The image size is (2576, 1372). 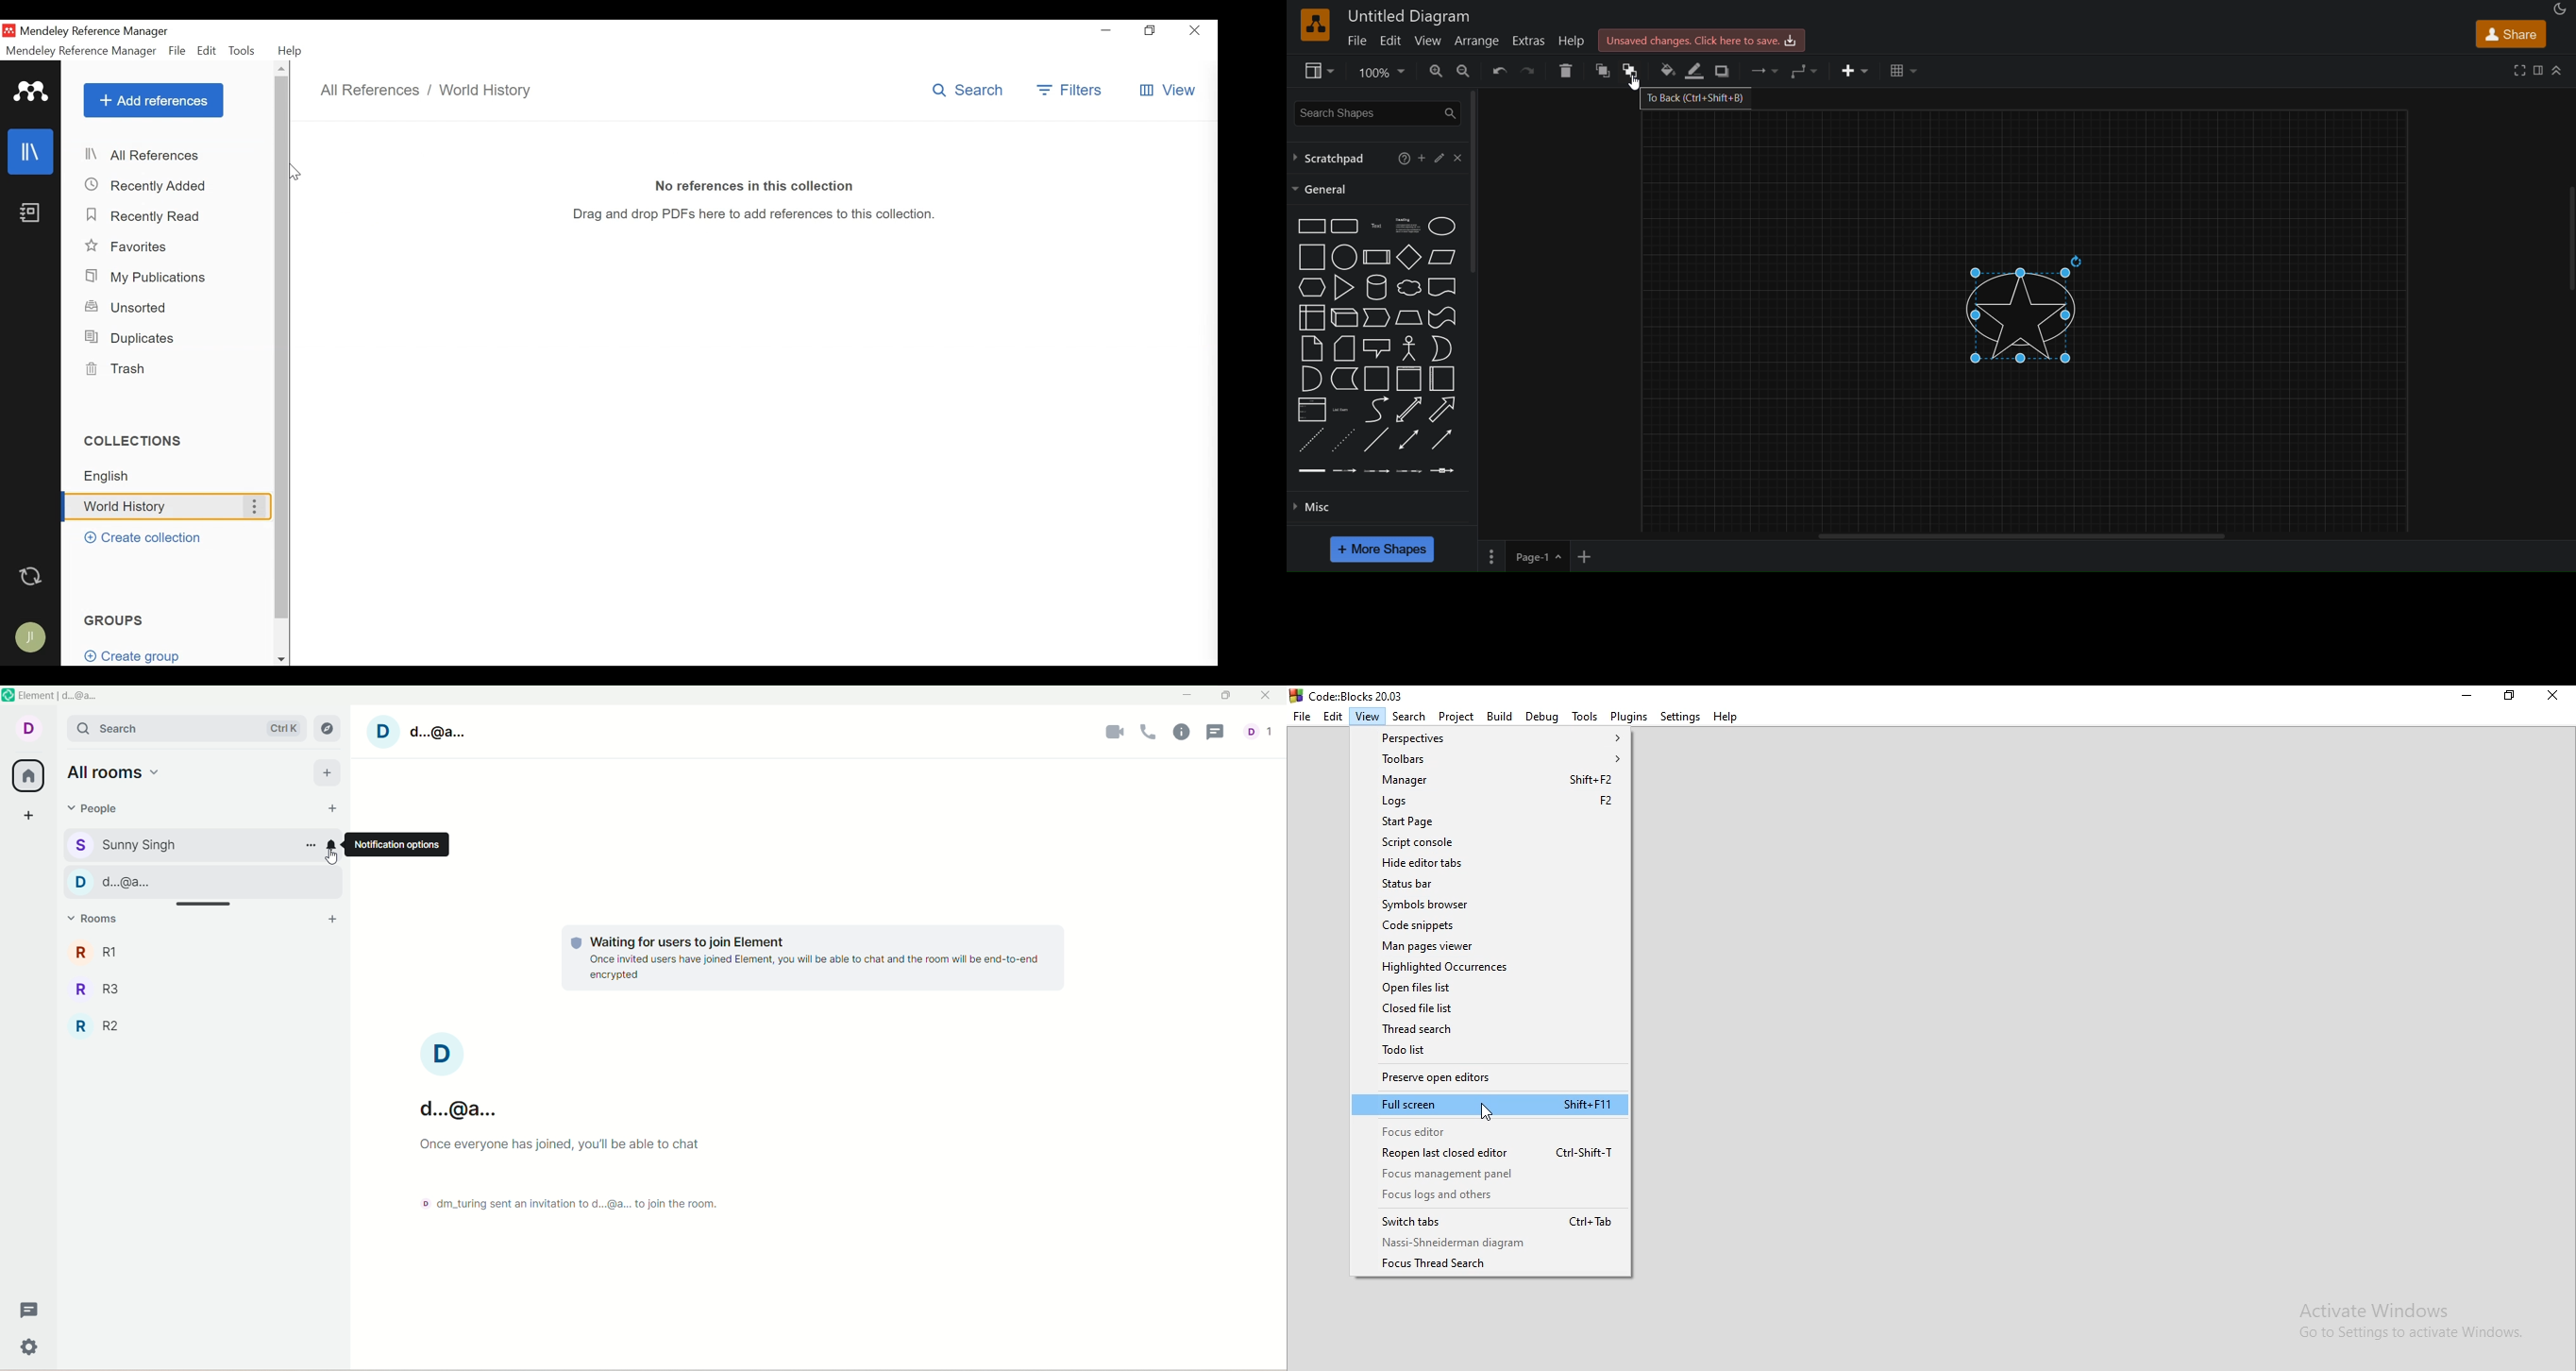 What do you see at coordinates (1216, 732) in the screenshot?
I see `threads` at bounding box center [1216, 732].